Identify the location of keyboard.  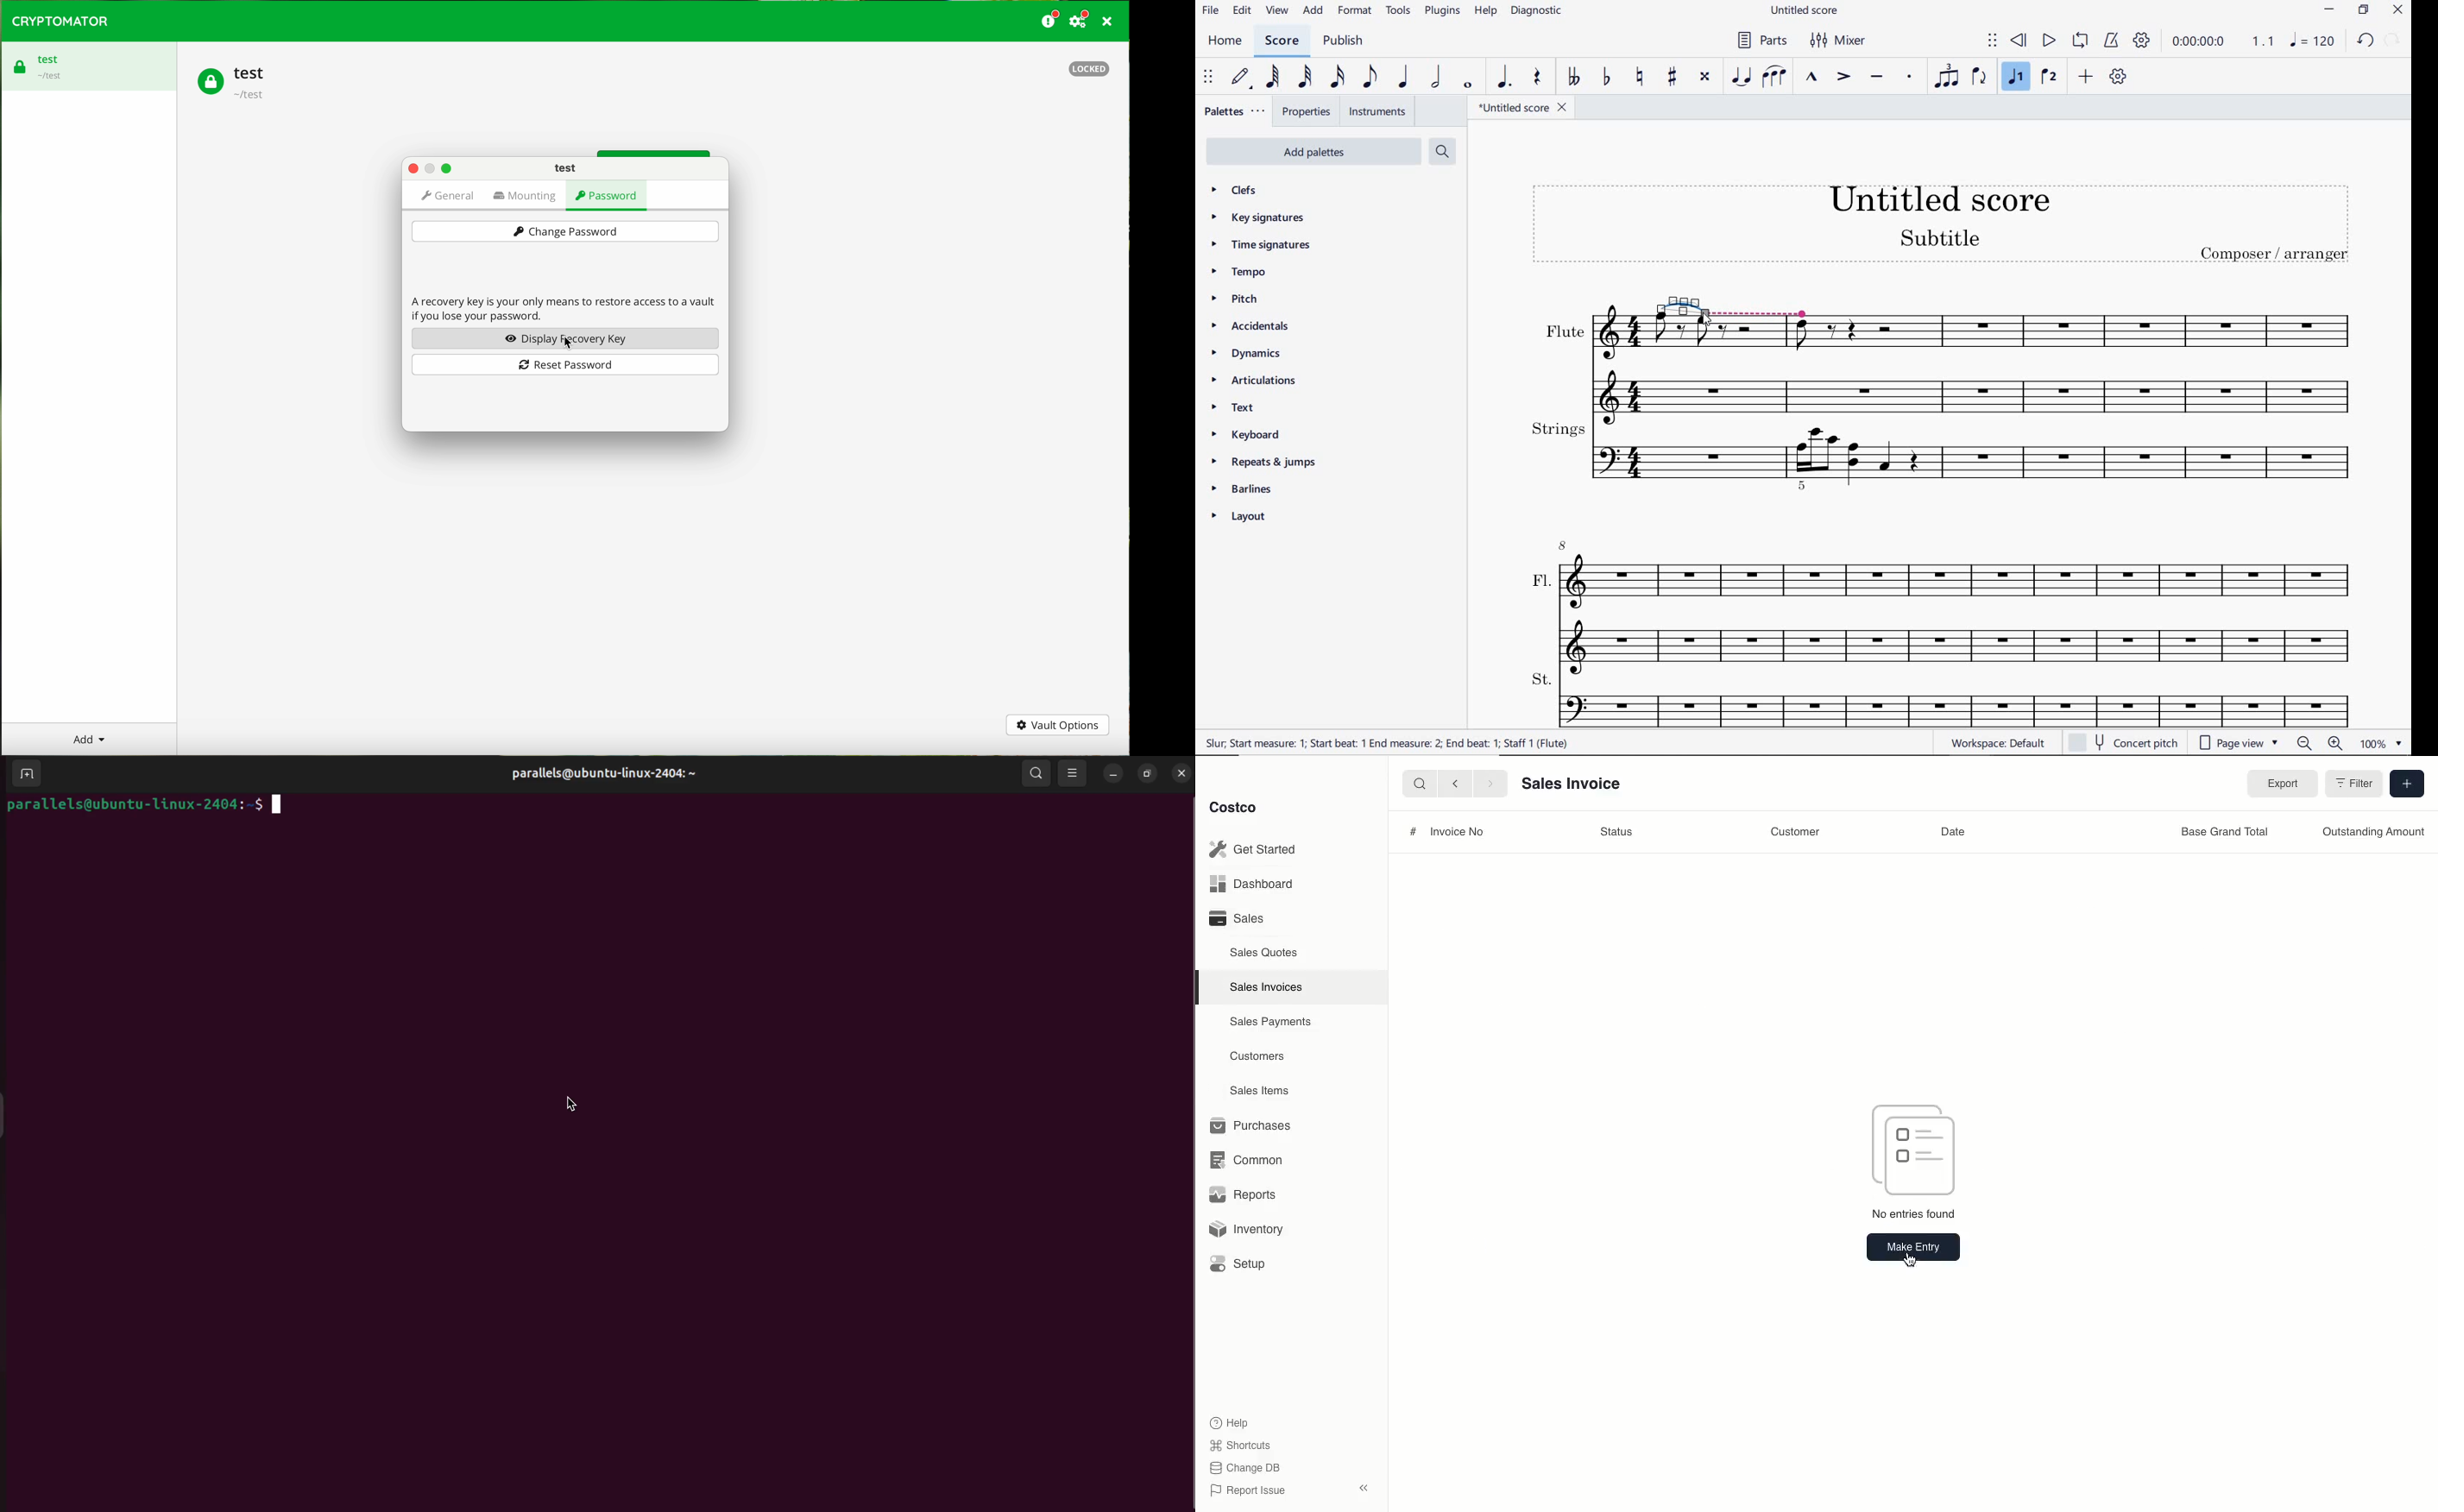
(1243, 434).